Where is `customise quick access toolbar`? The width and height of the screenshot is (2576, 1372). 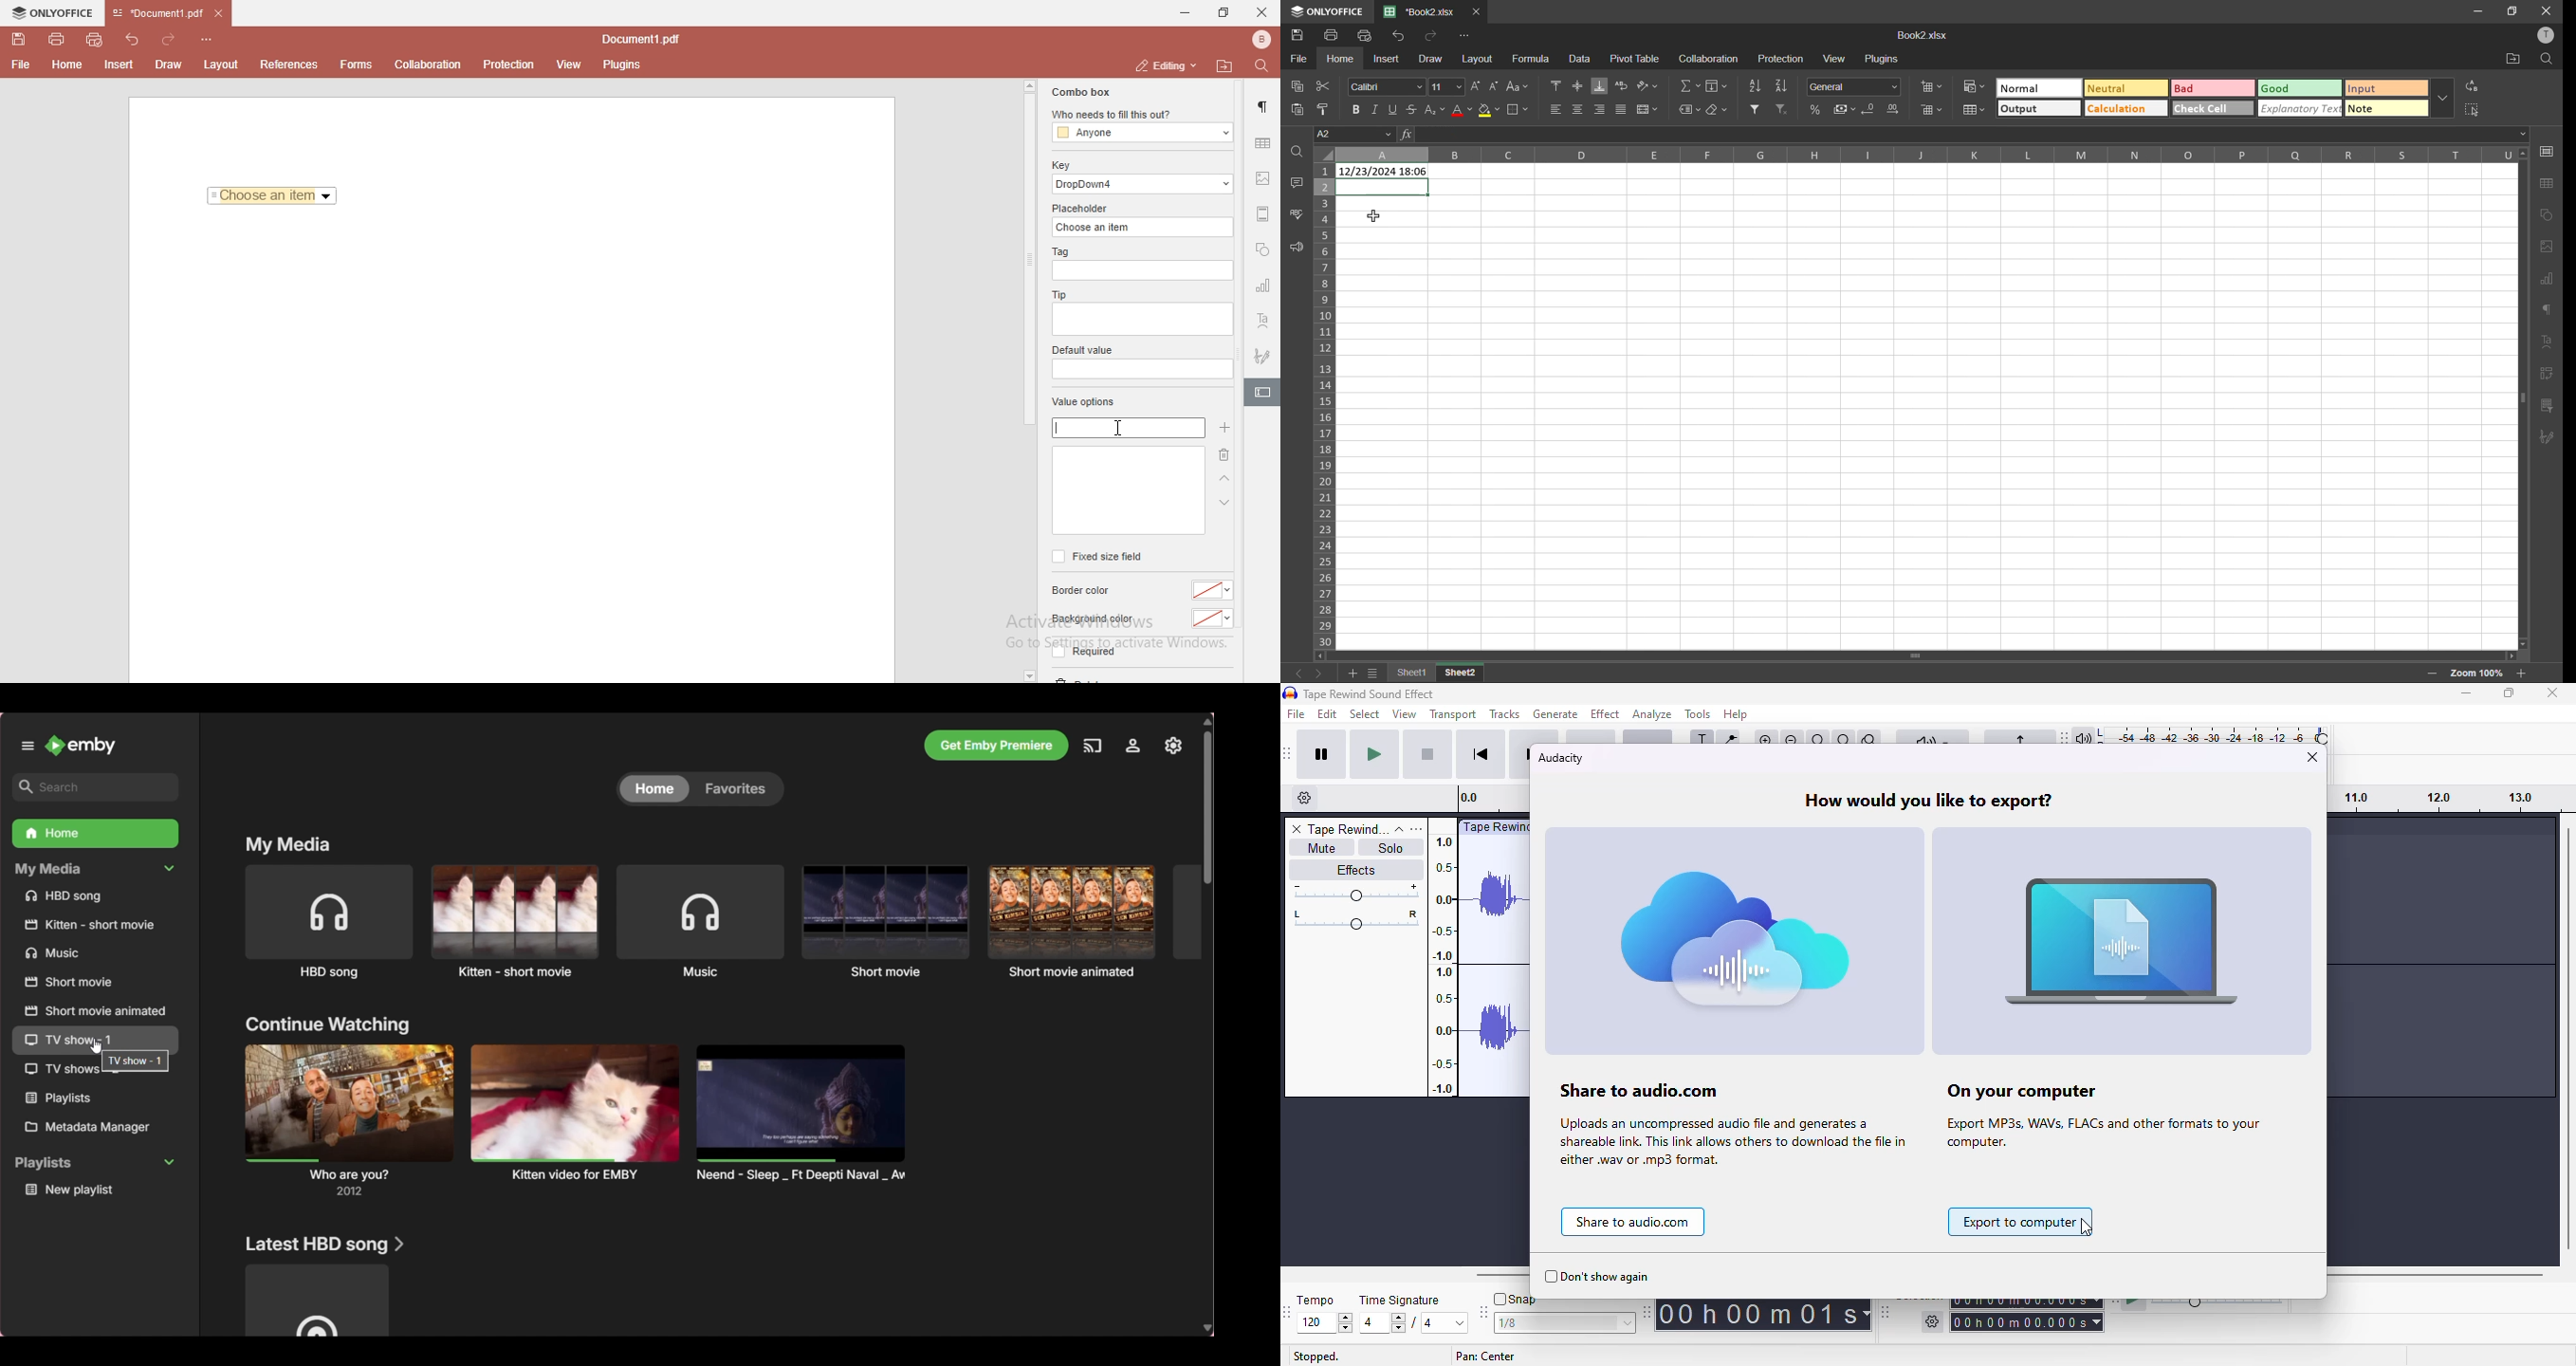 customise quick access toolbar is located at coordinates (210, 38).